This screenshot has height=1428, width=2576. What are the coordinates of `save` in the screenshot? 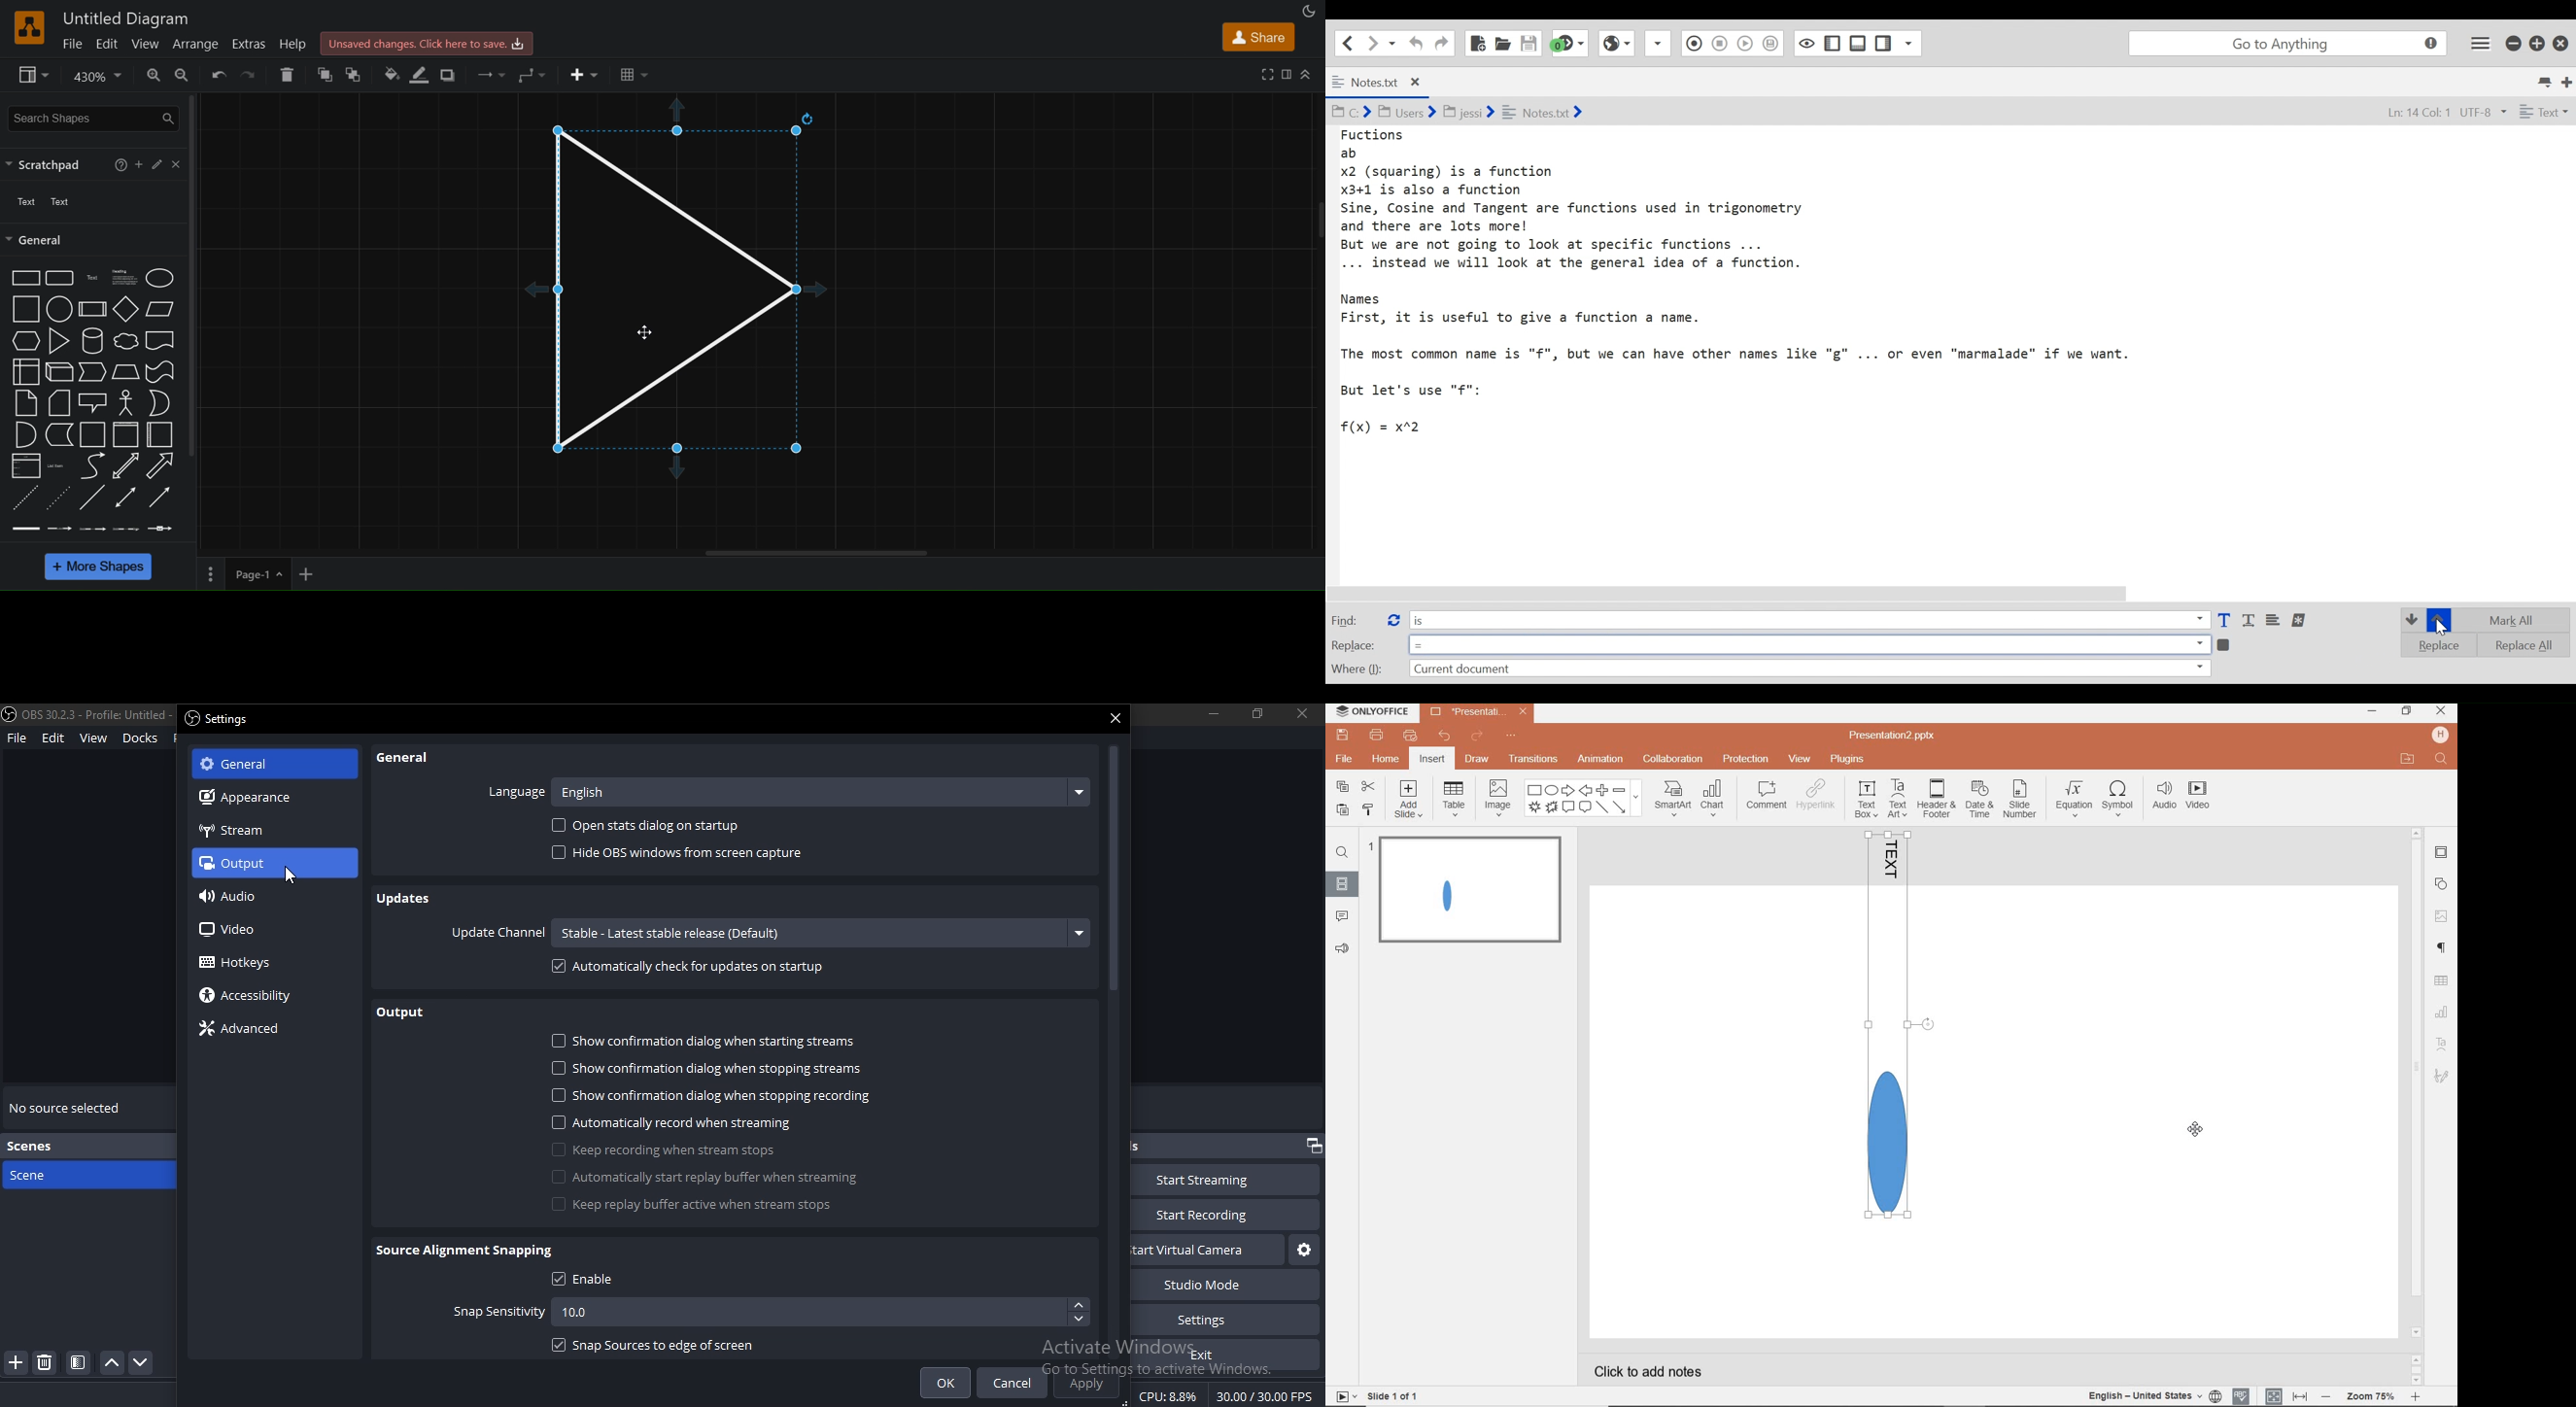 It's located at (1340, 734).